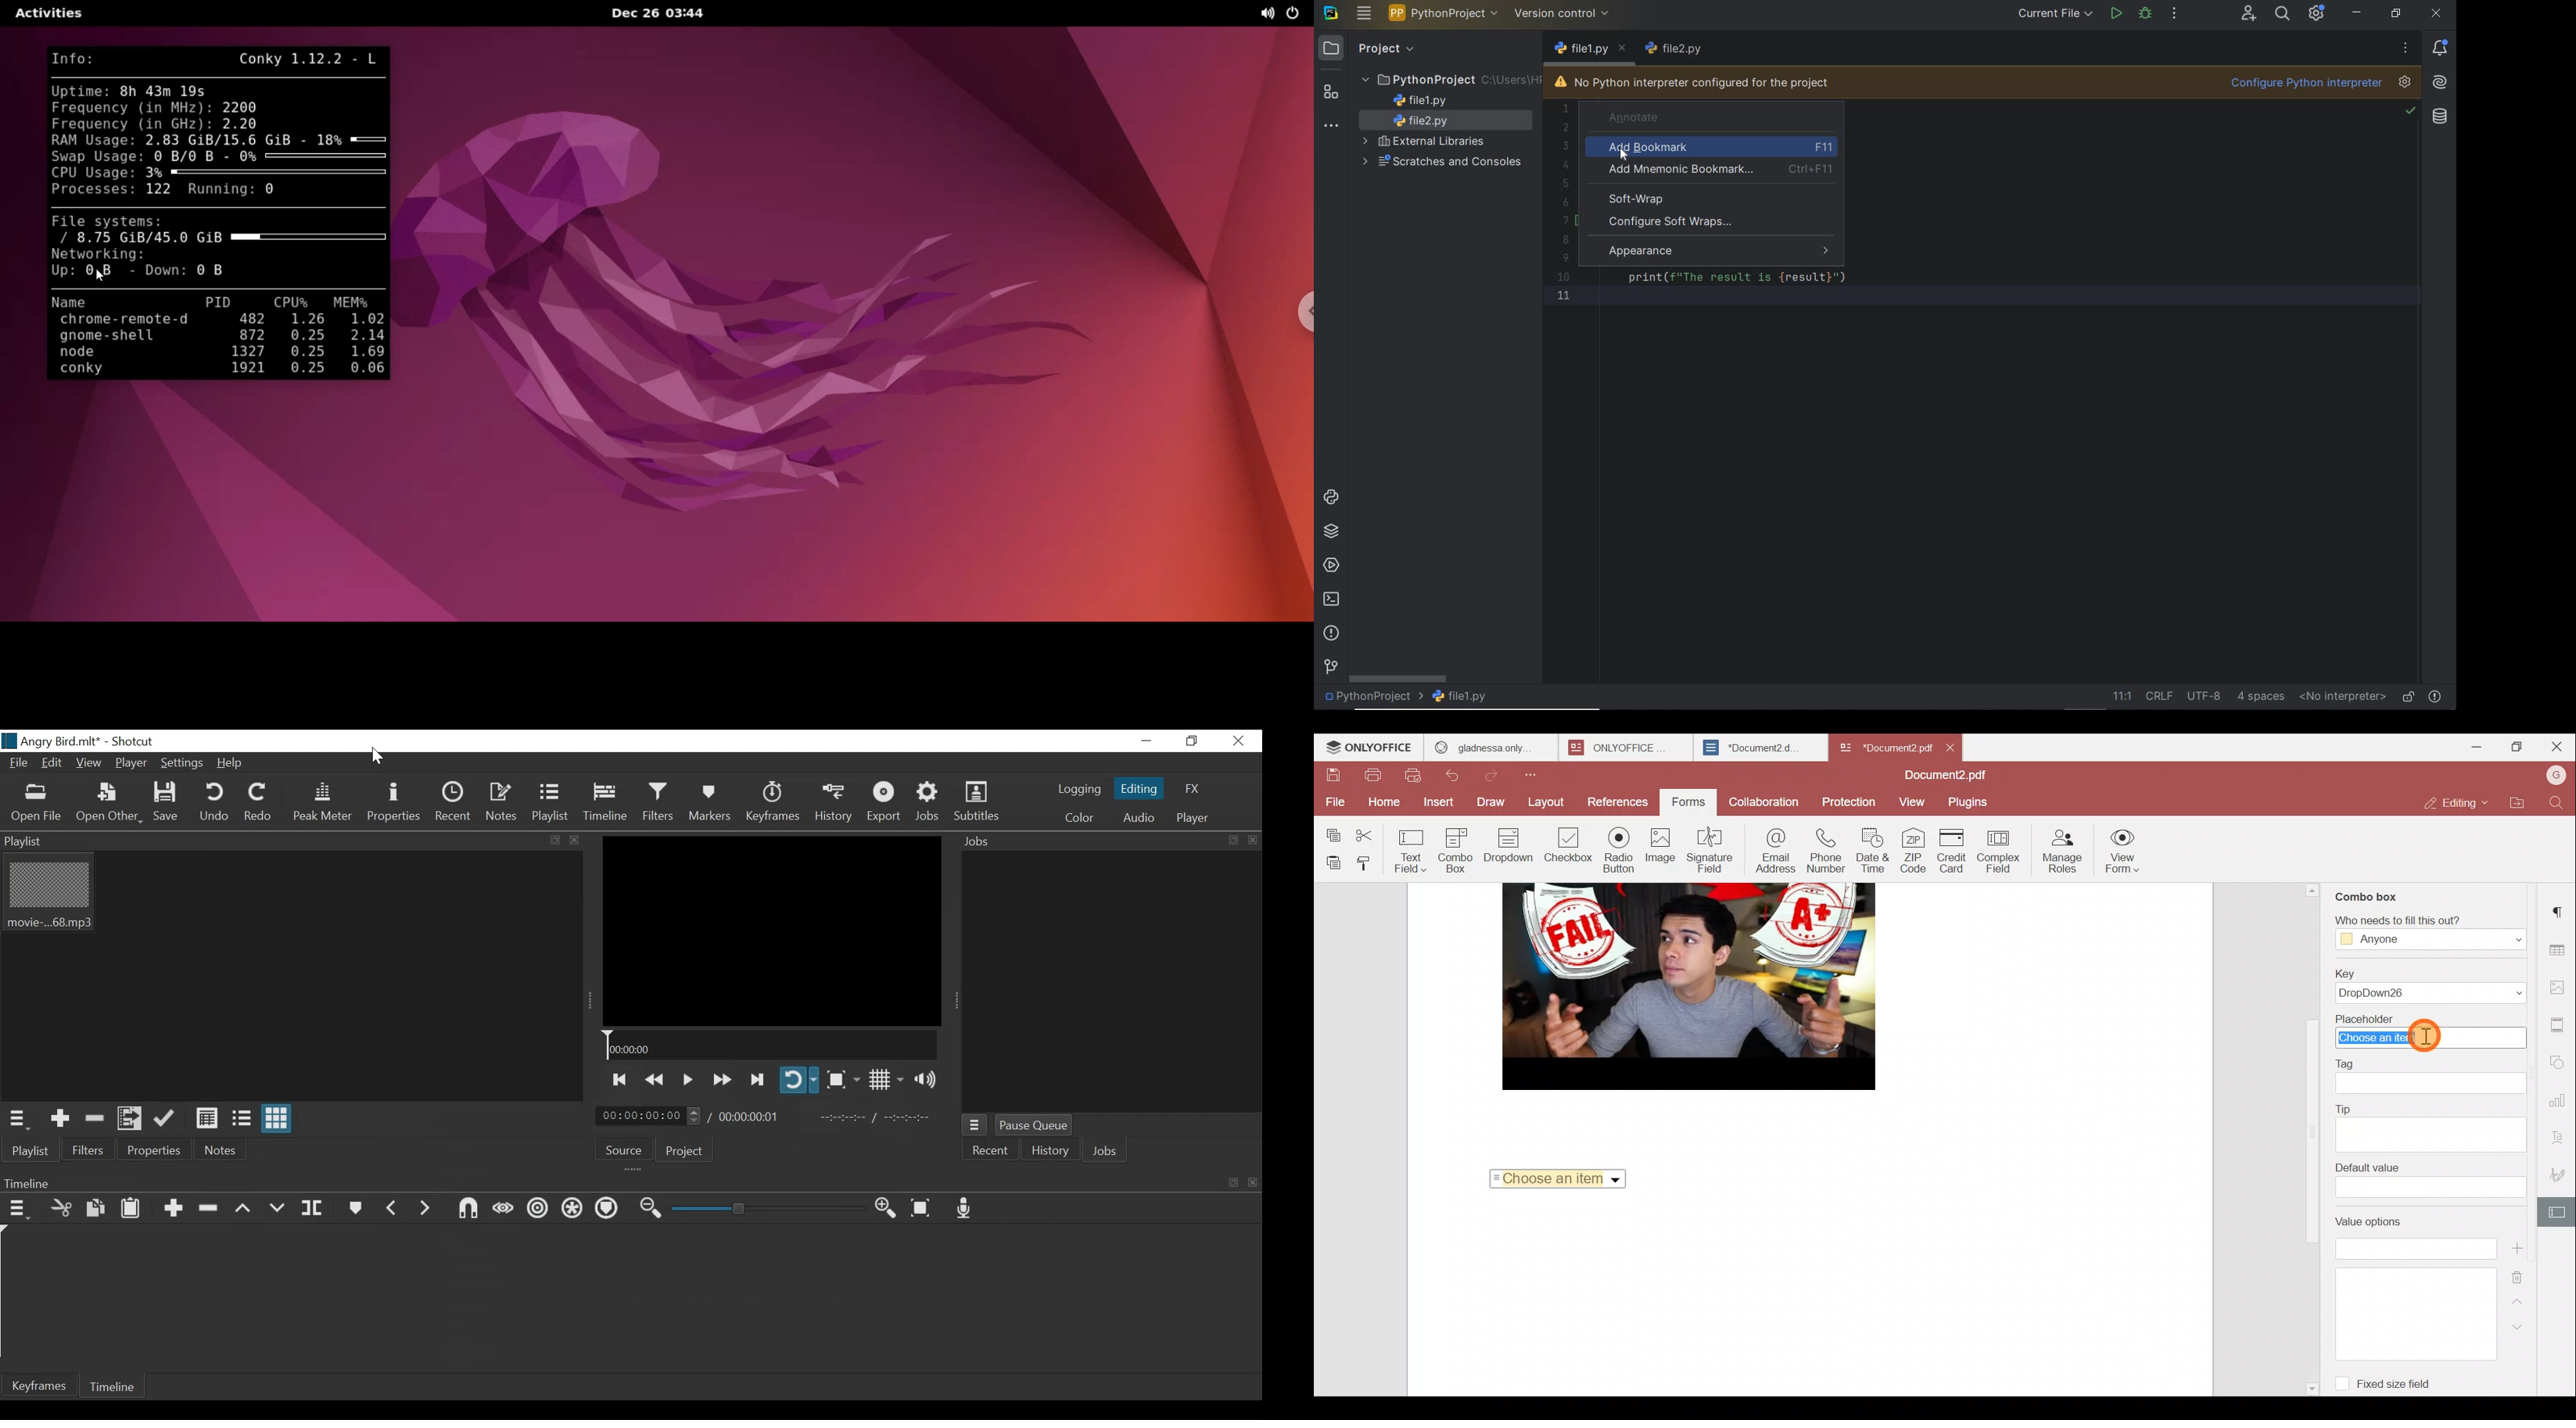 The height and width of the screenshot is (1428, 2576). What do you see at coordinates (2395, 13) in the screenshot?
I see `restore down` at bounding box center [2395, 13].